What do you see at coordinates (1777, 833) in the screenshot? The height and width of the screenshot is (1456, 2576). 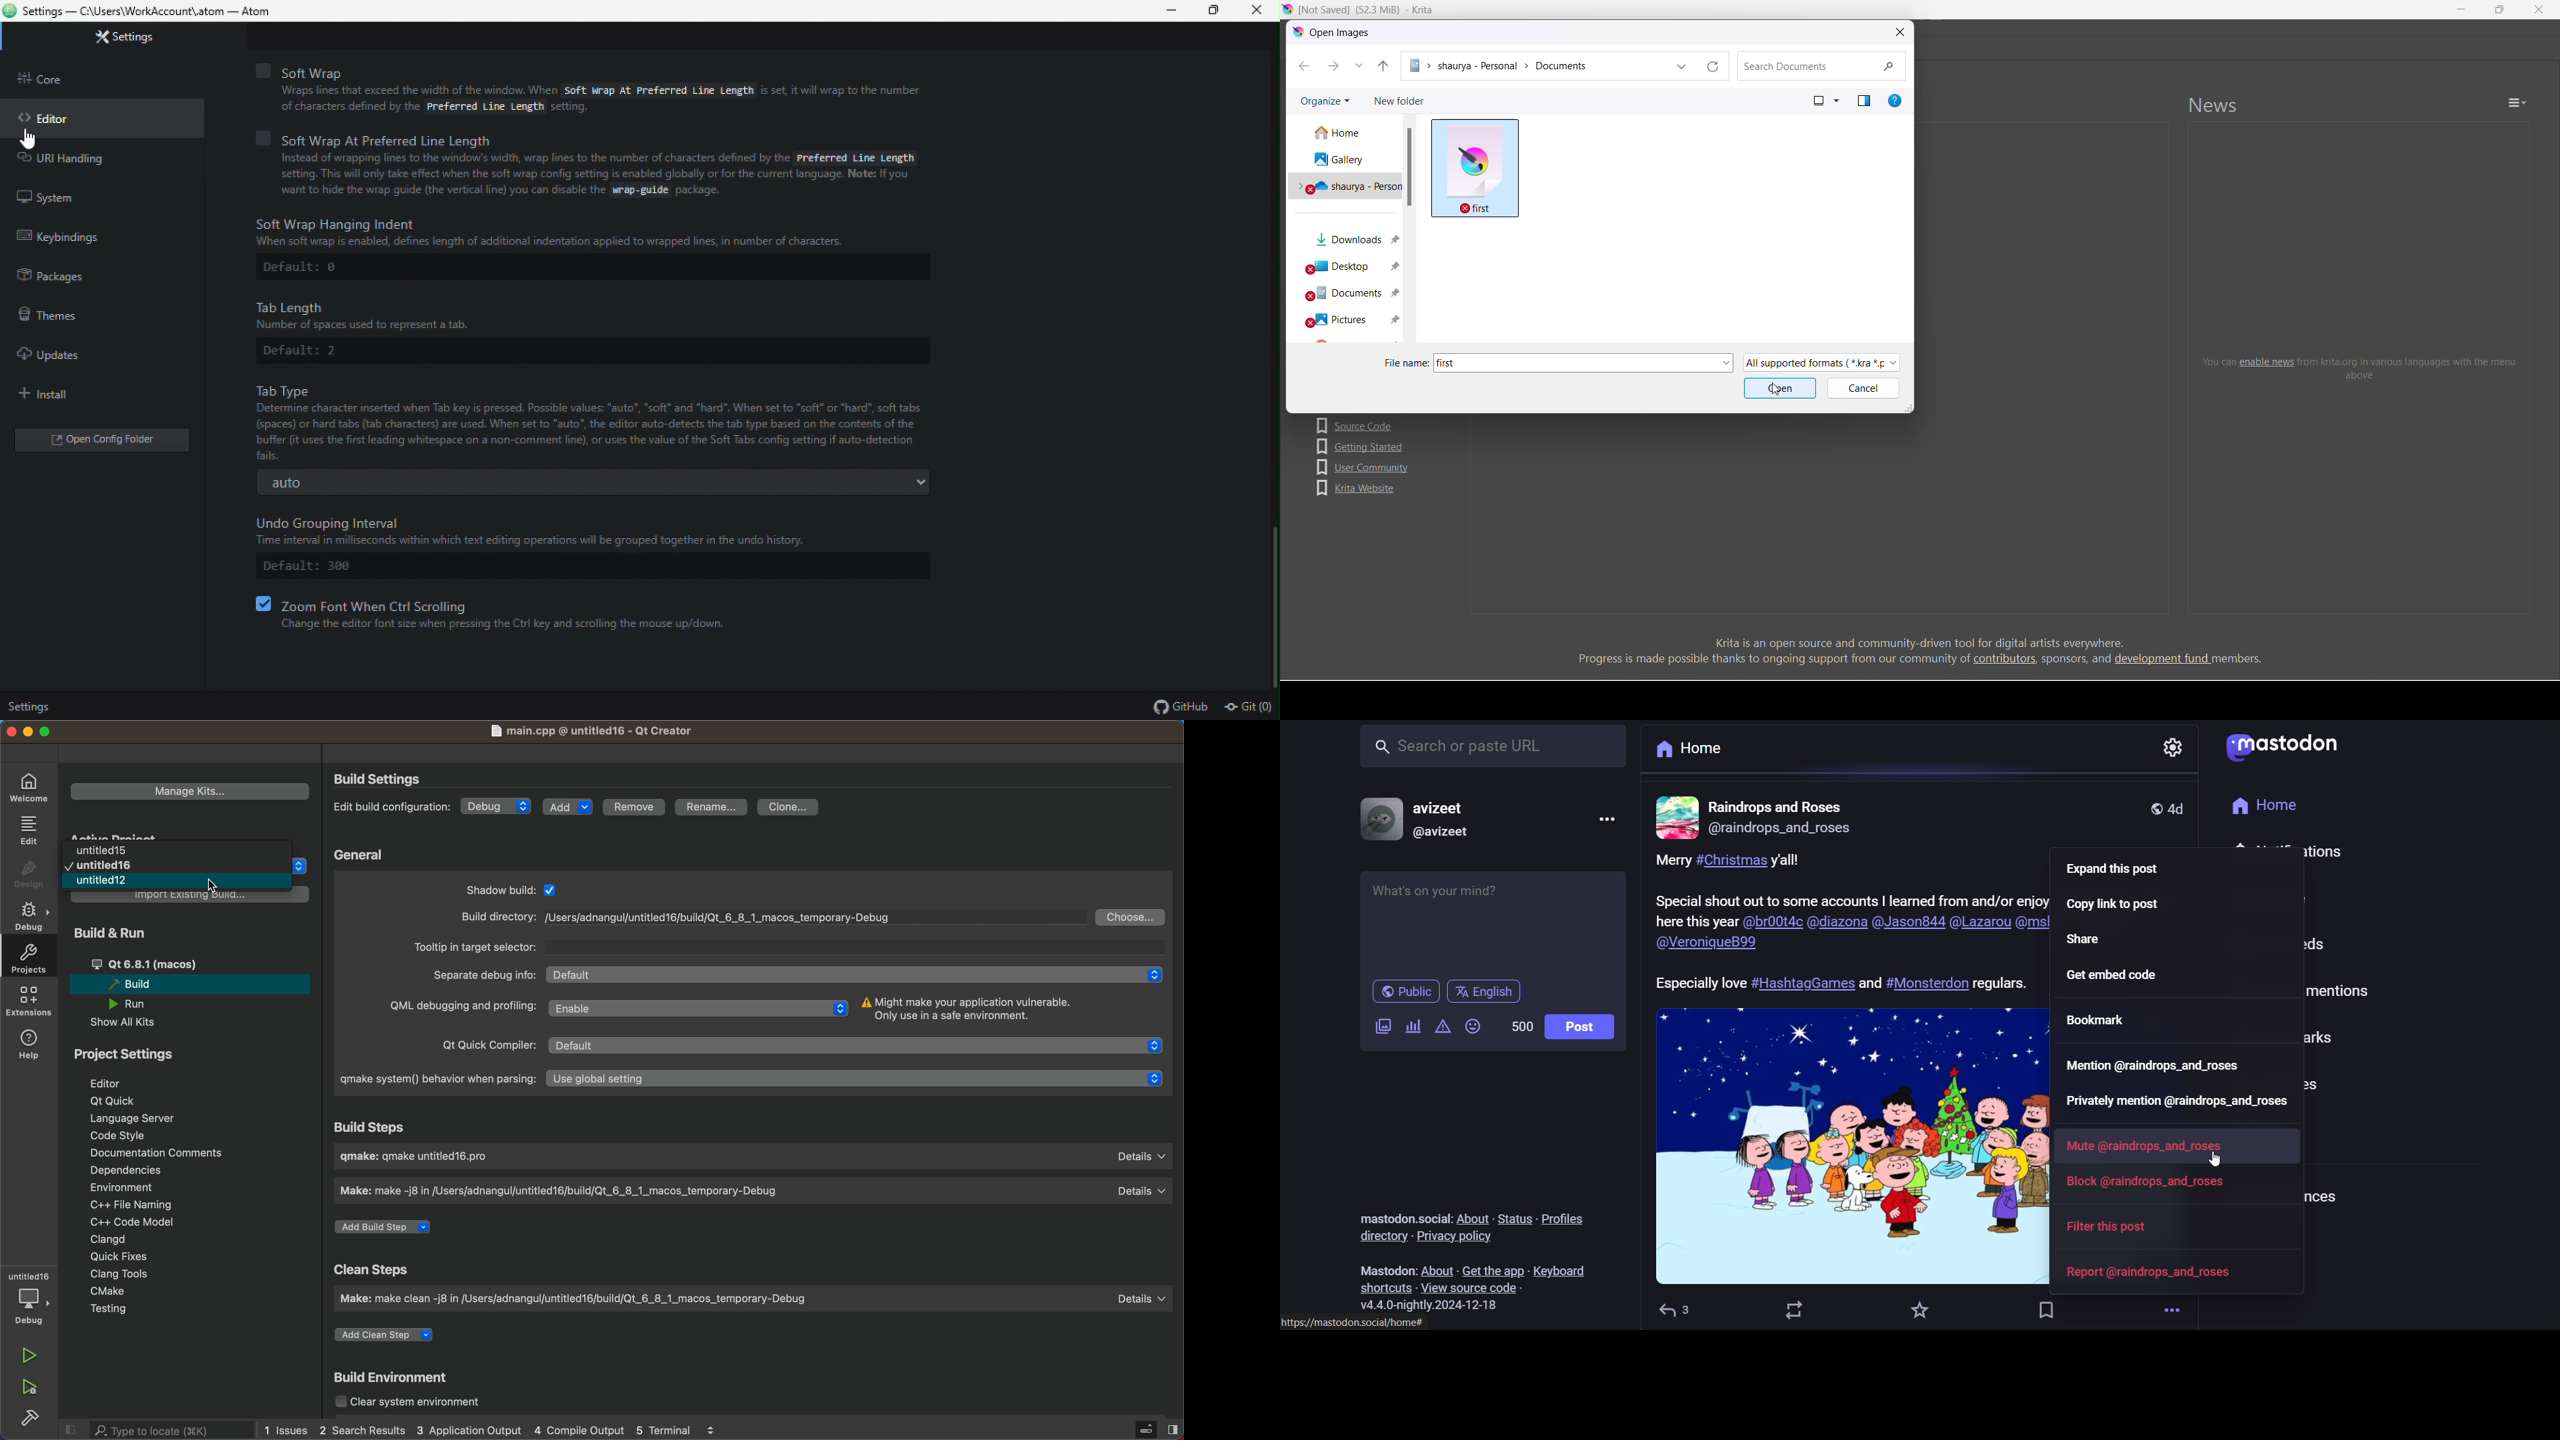 I see `@username` at bounding box center [1777, 833].